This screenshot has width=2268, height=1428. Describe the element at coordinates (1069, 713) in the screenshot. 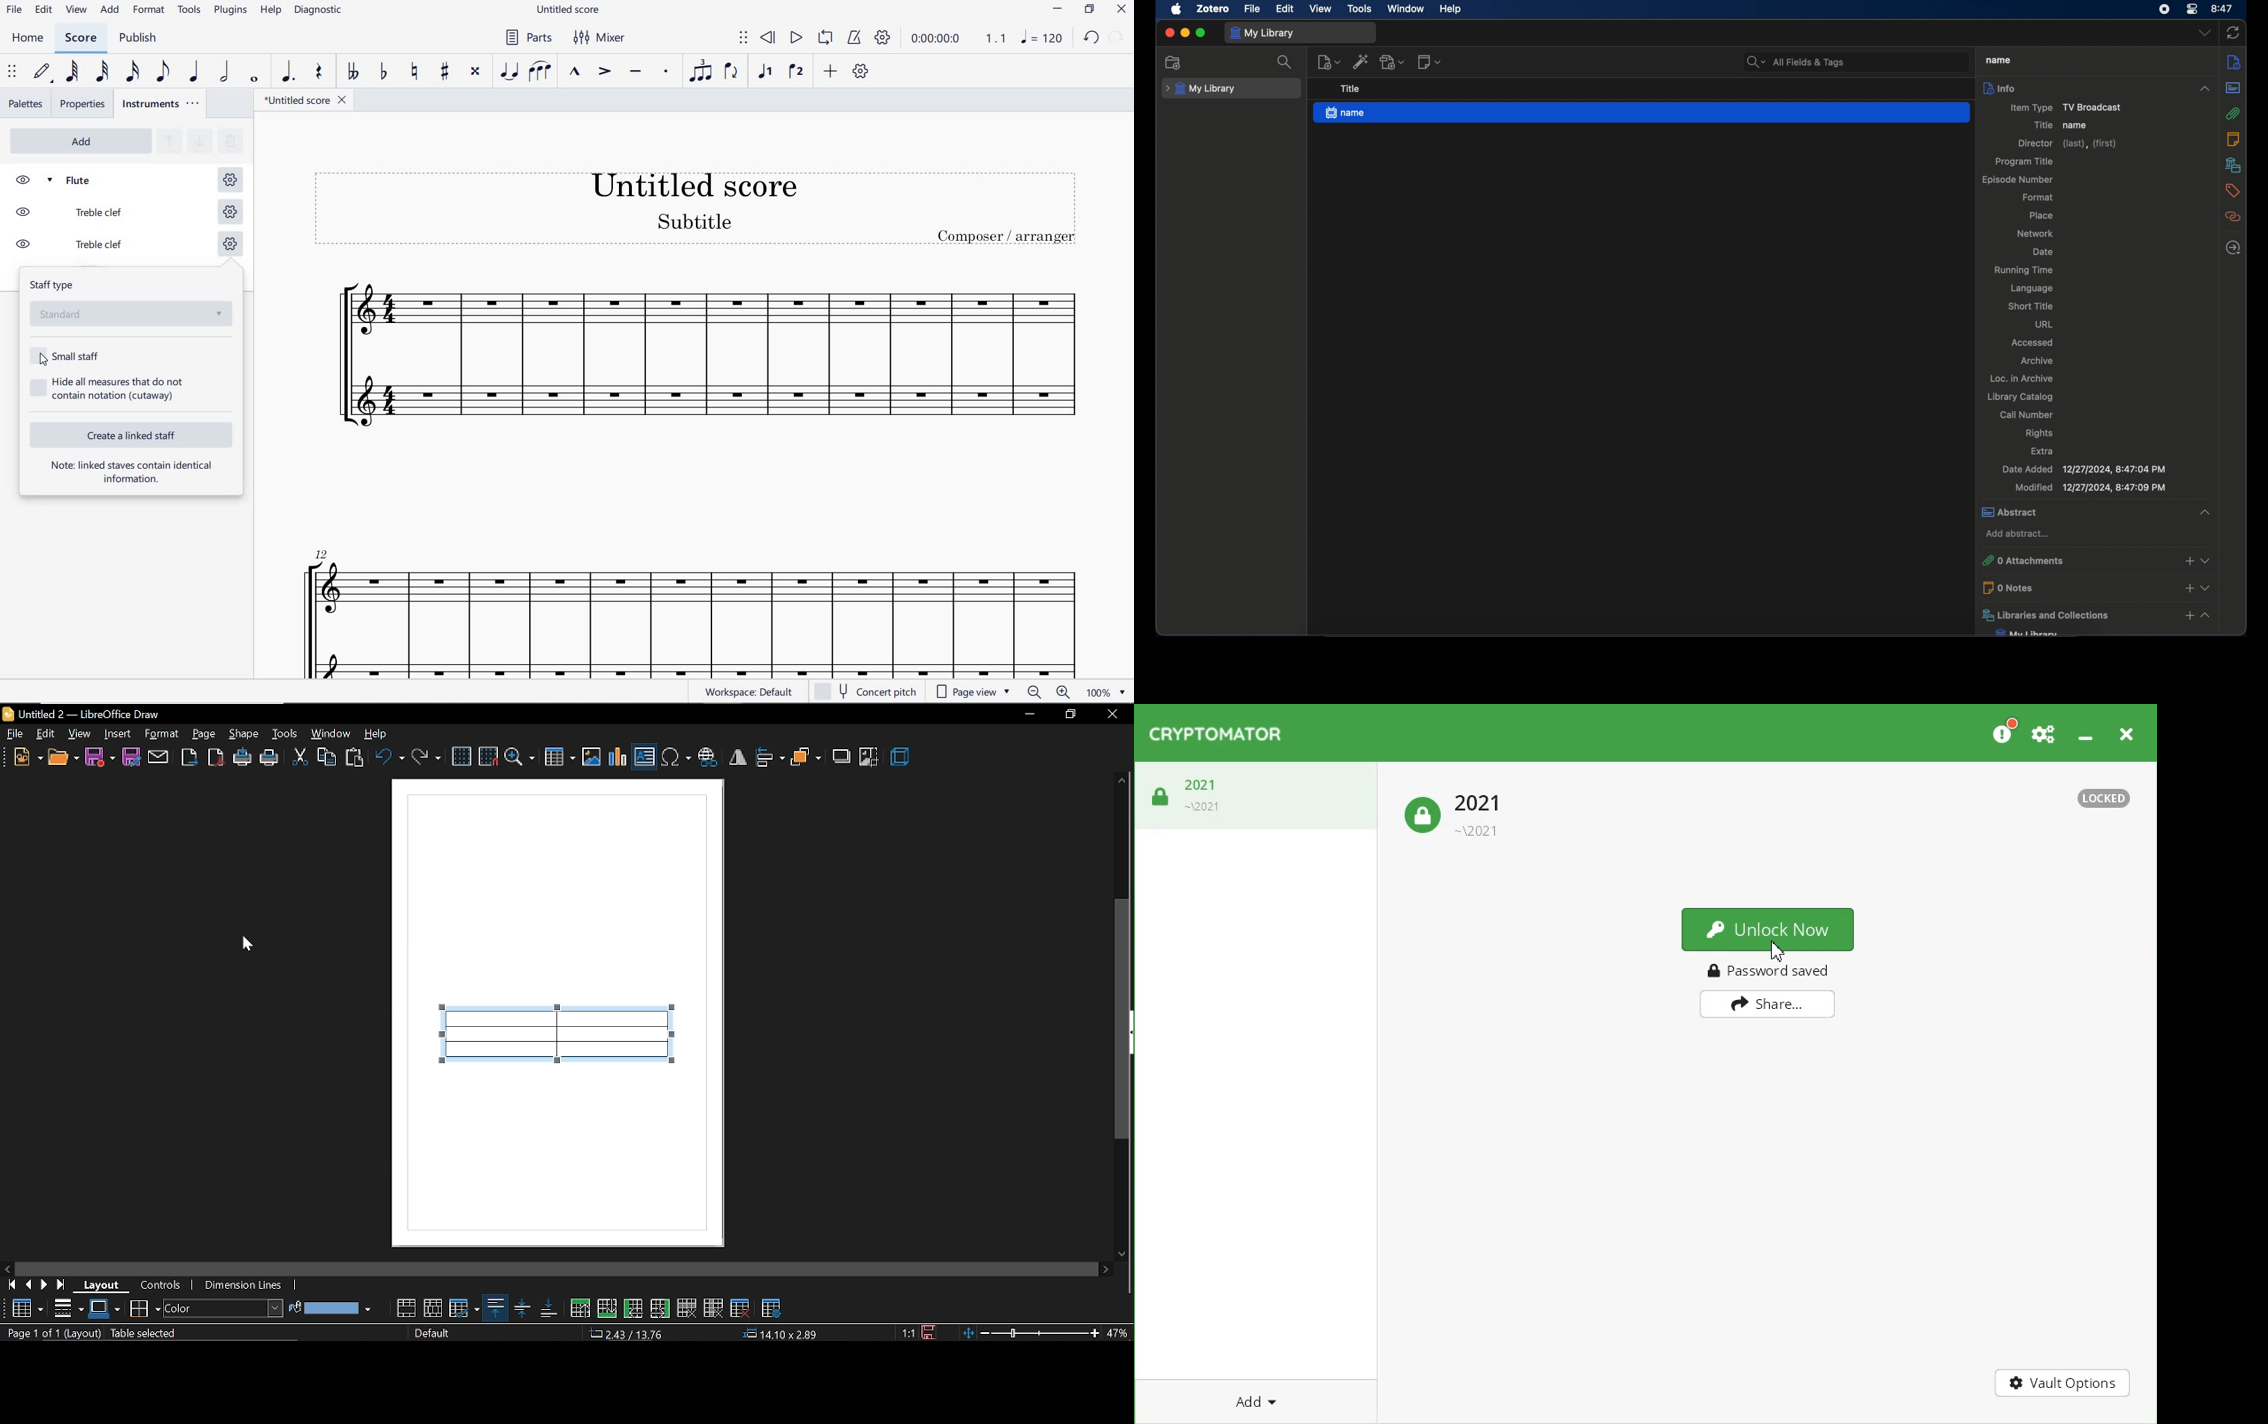

I see `restore down` at that location.